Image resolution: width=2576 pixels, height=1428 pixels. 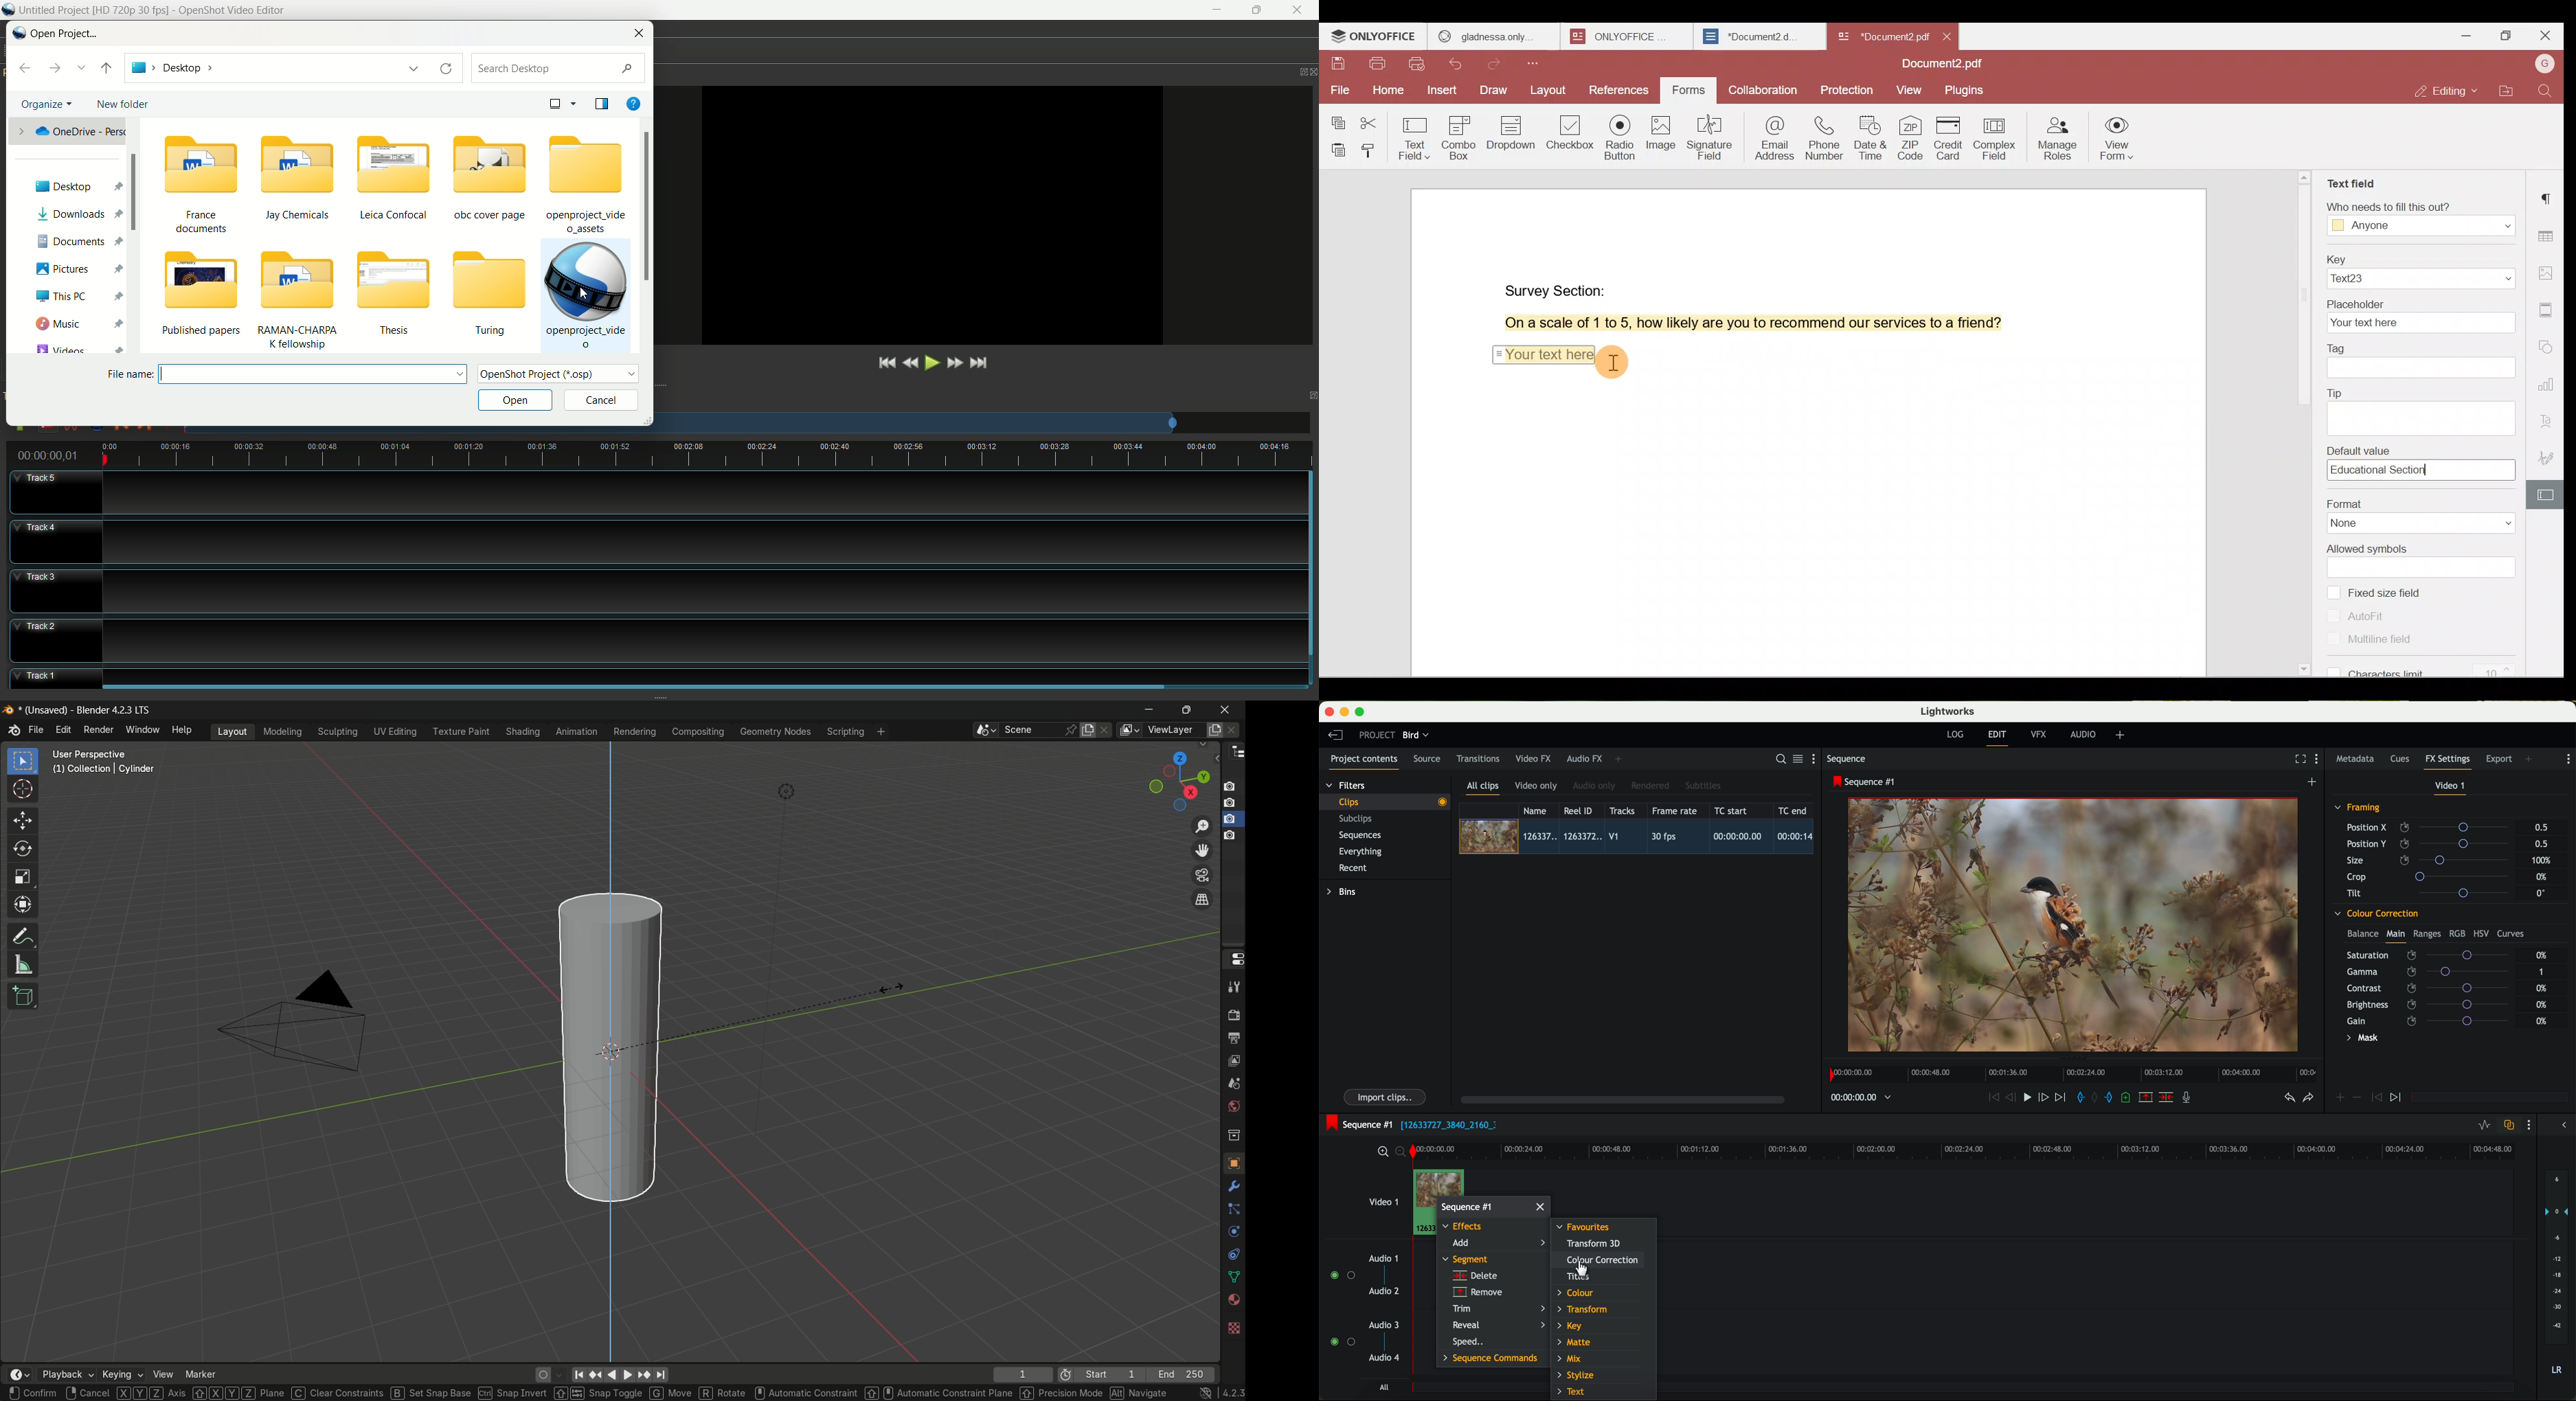 I want to click on delete scene, so click(x=1107, y=731).